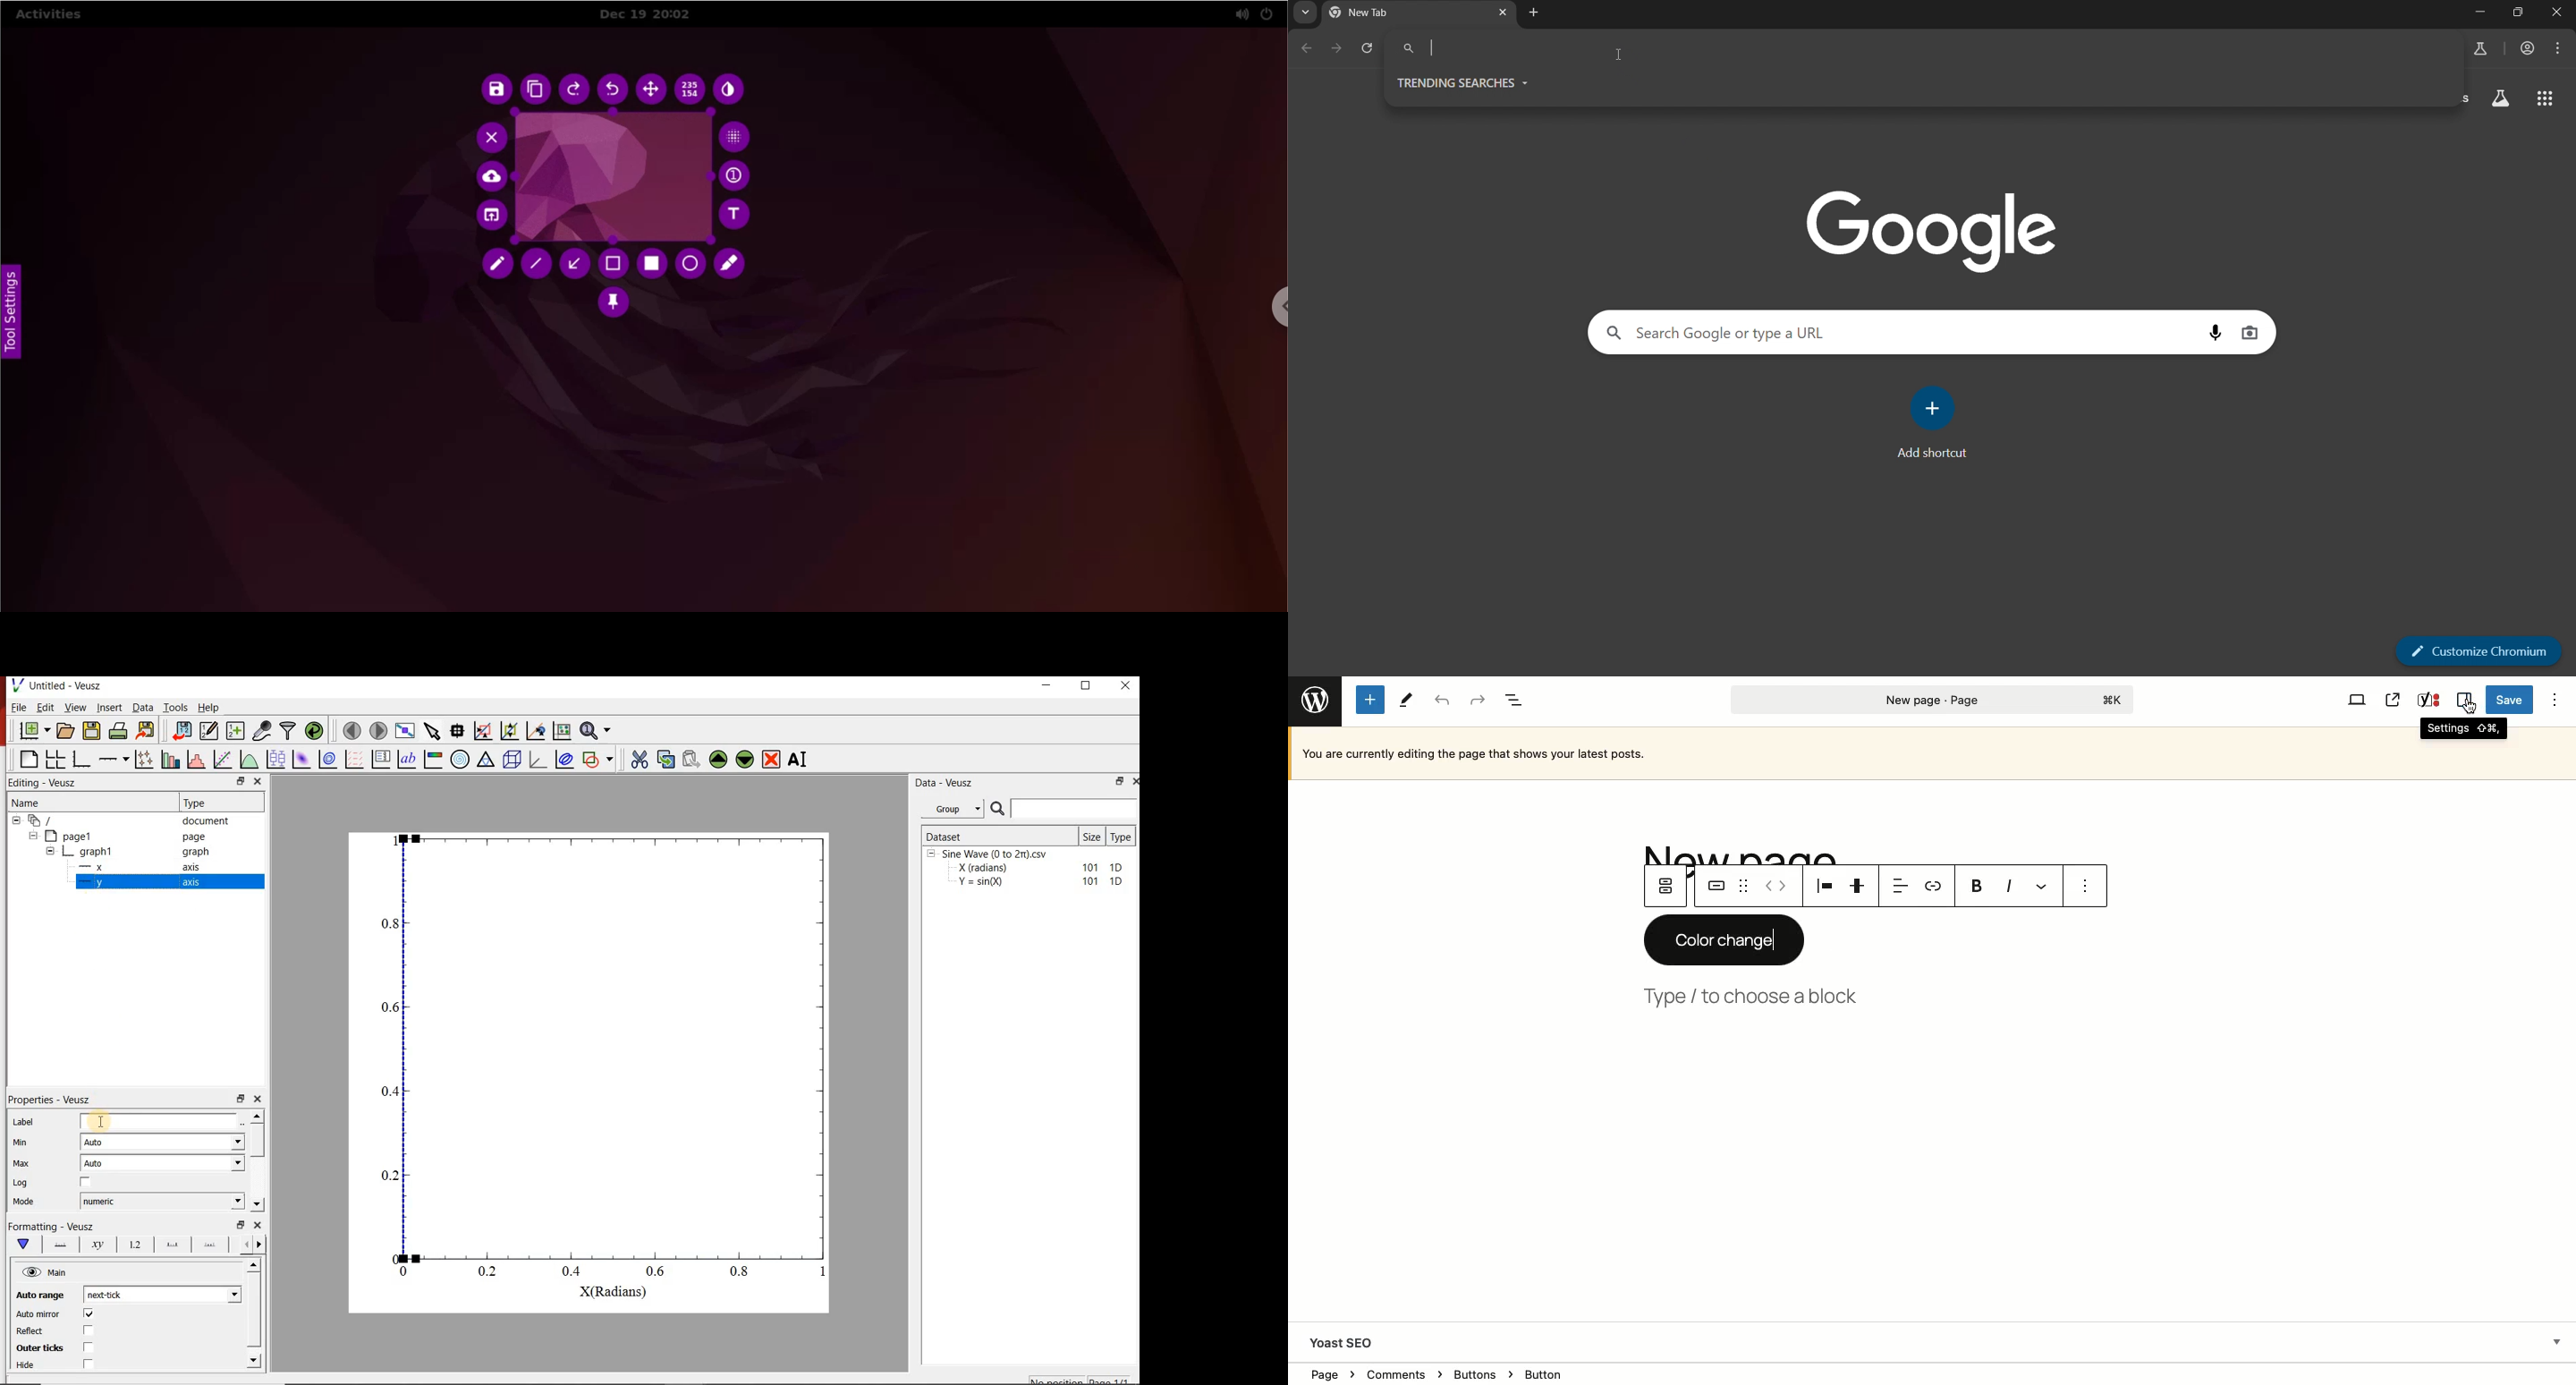 The width and height of the screenshot is (2576, 1400). Describe the element at coordinates (1755, 997) in the screenshot. I see `Type, choose a block` at that location.